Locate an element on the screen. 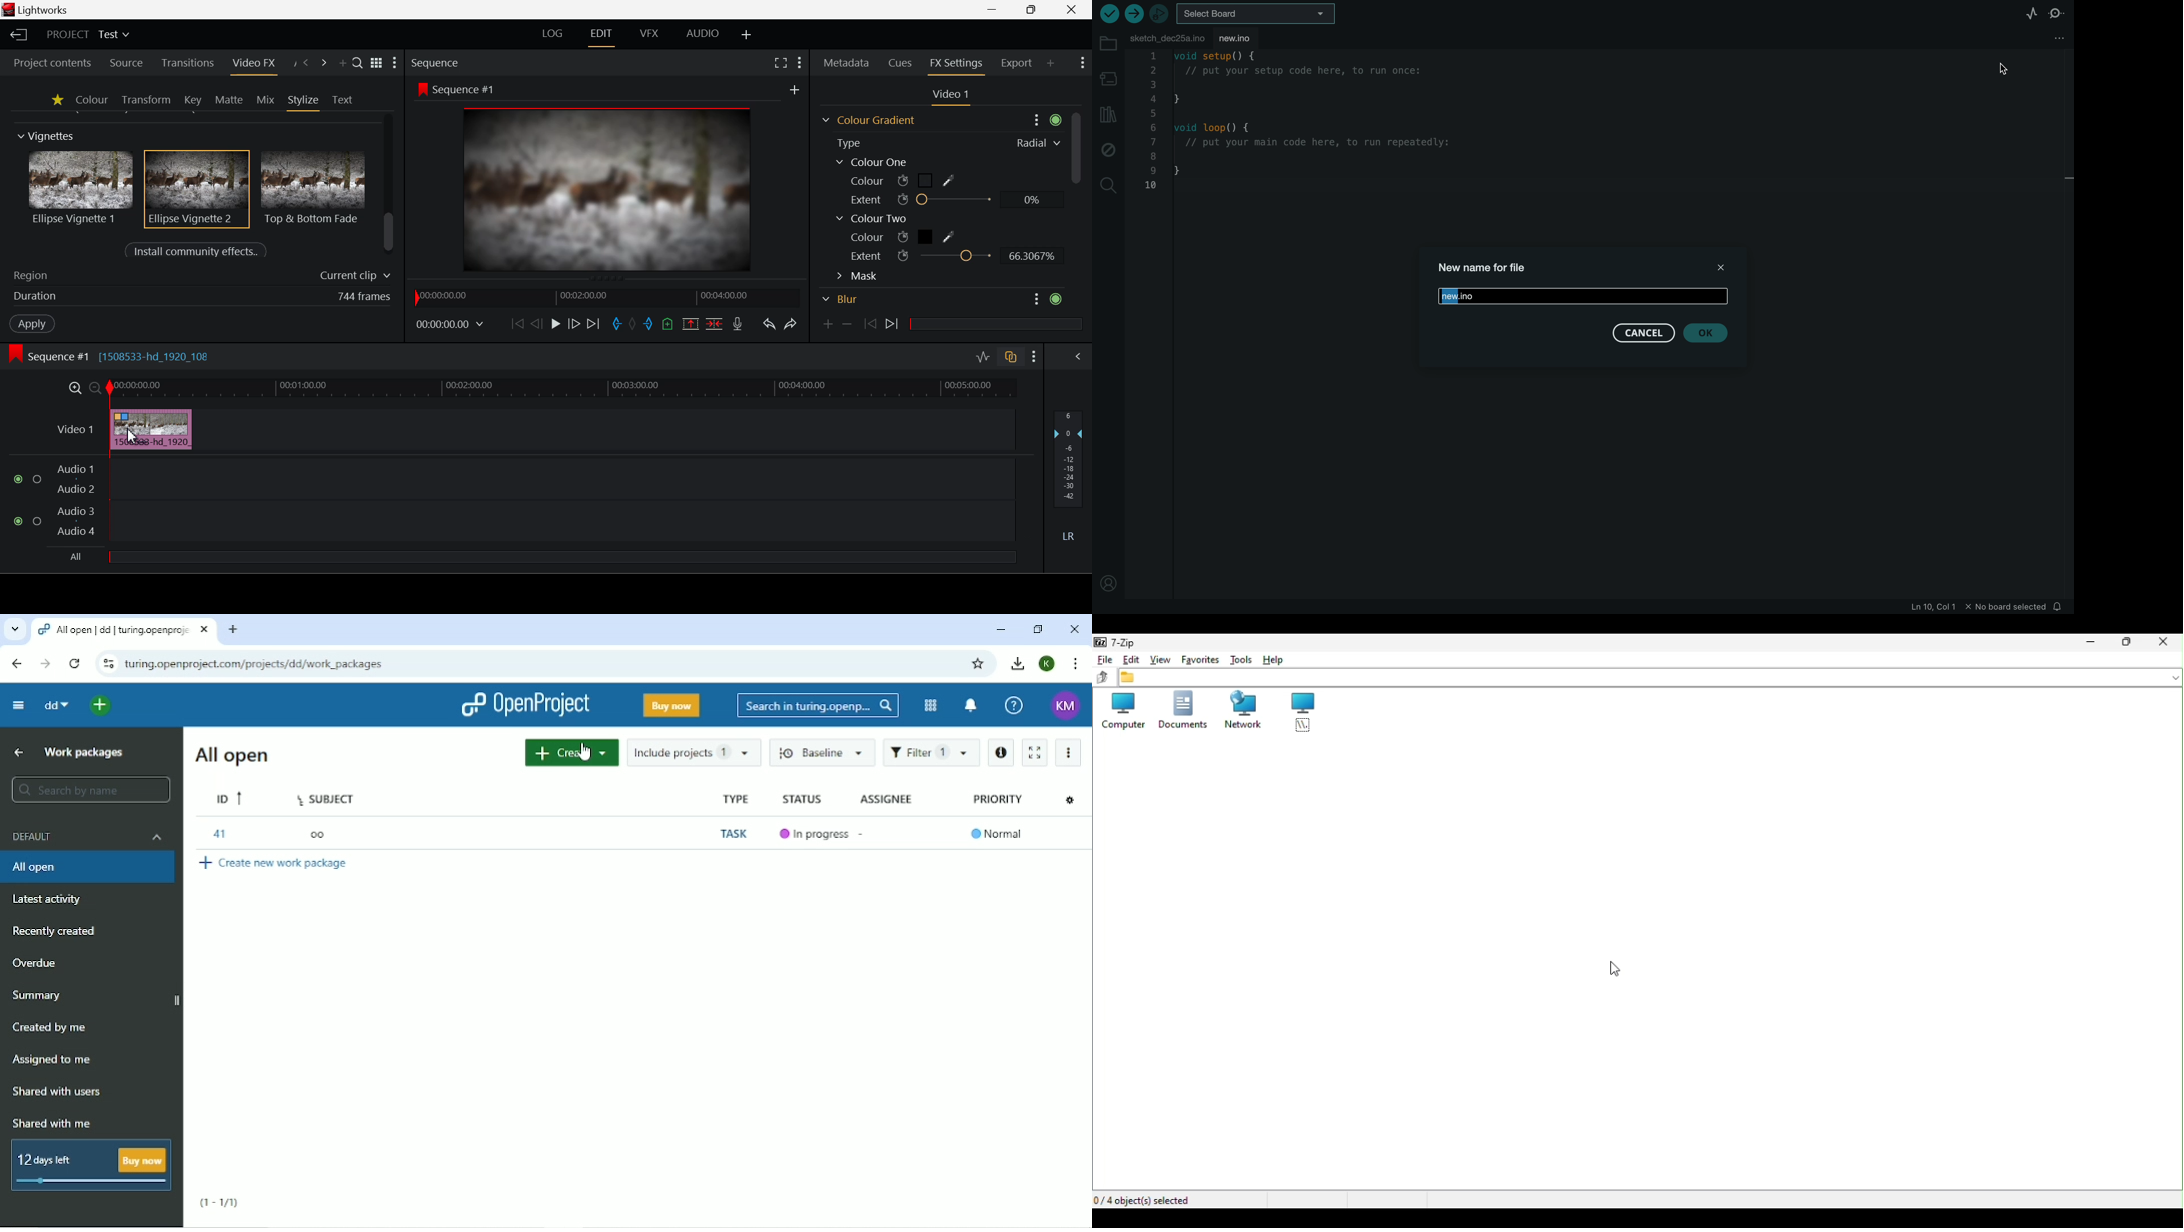 This screenshot has height=1232, width=2184. Project contents is located at coordinates (52, 63).